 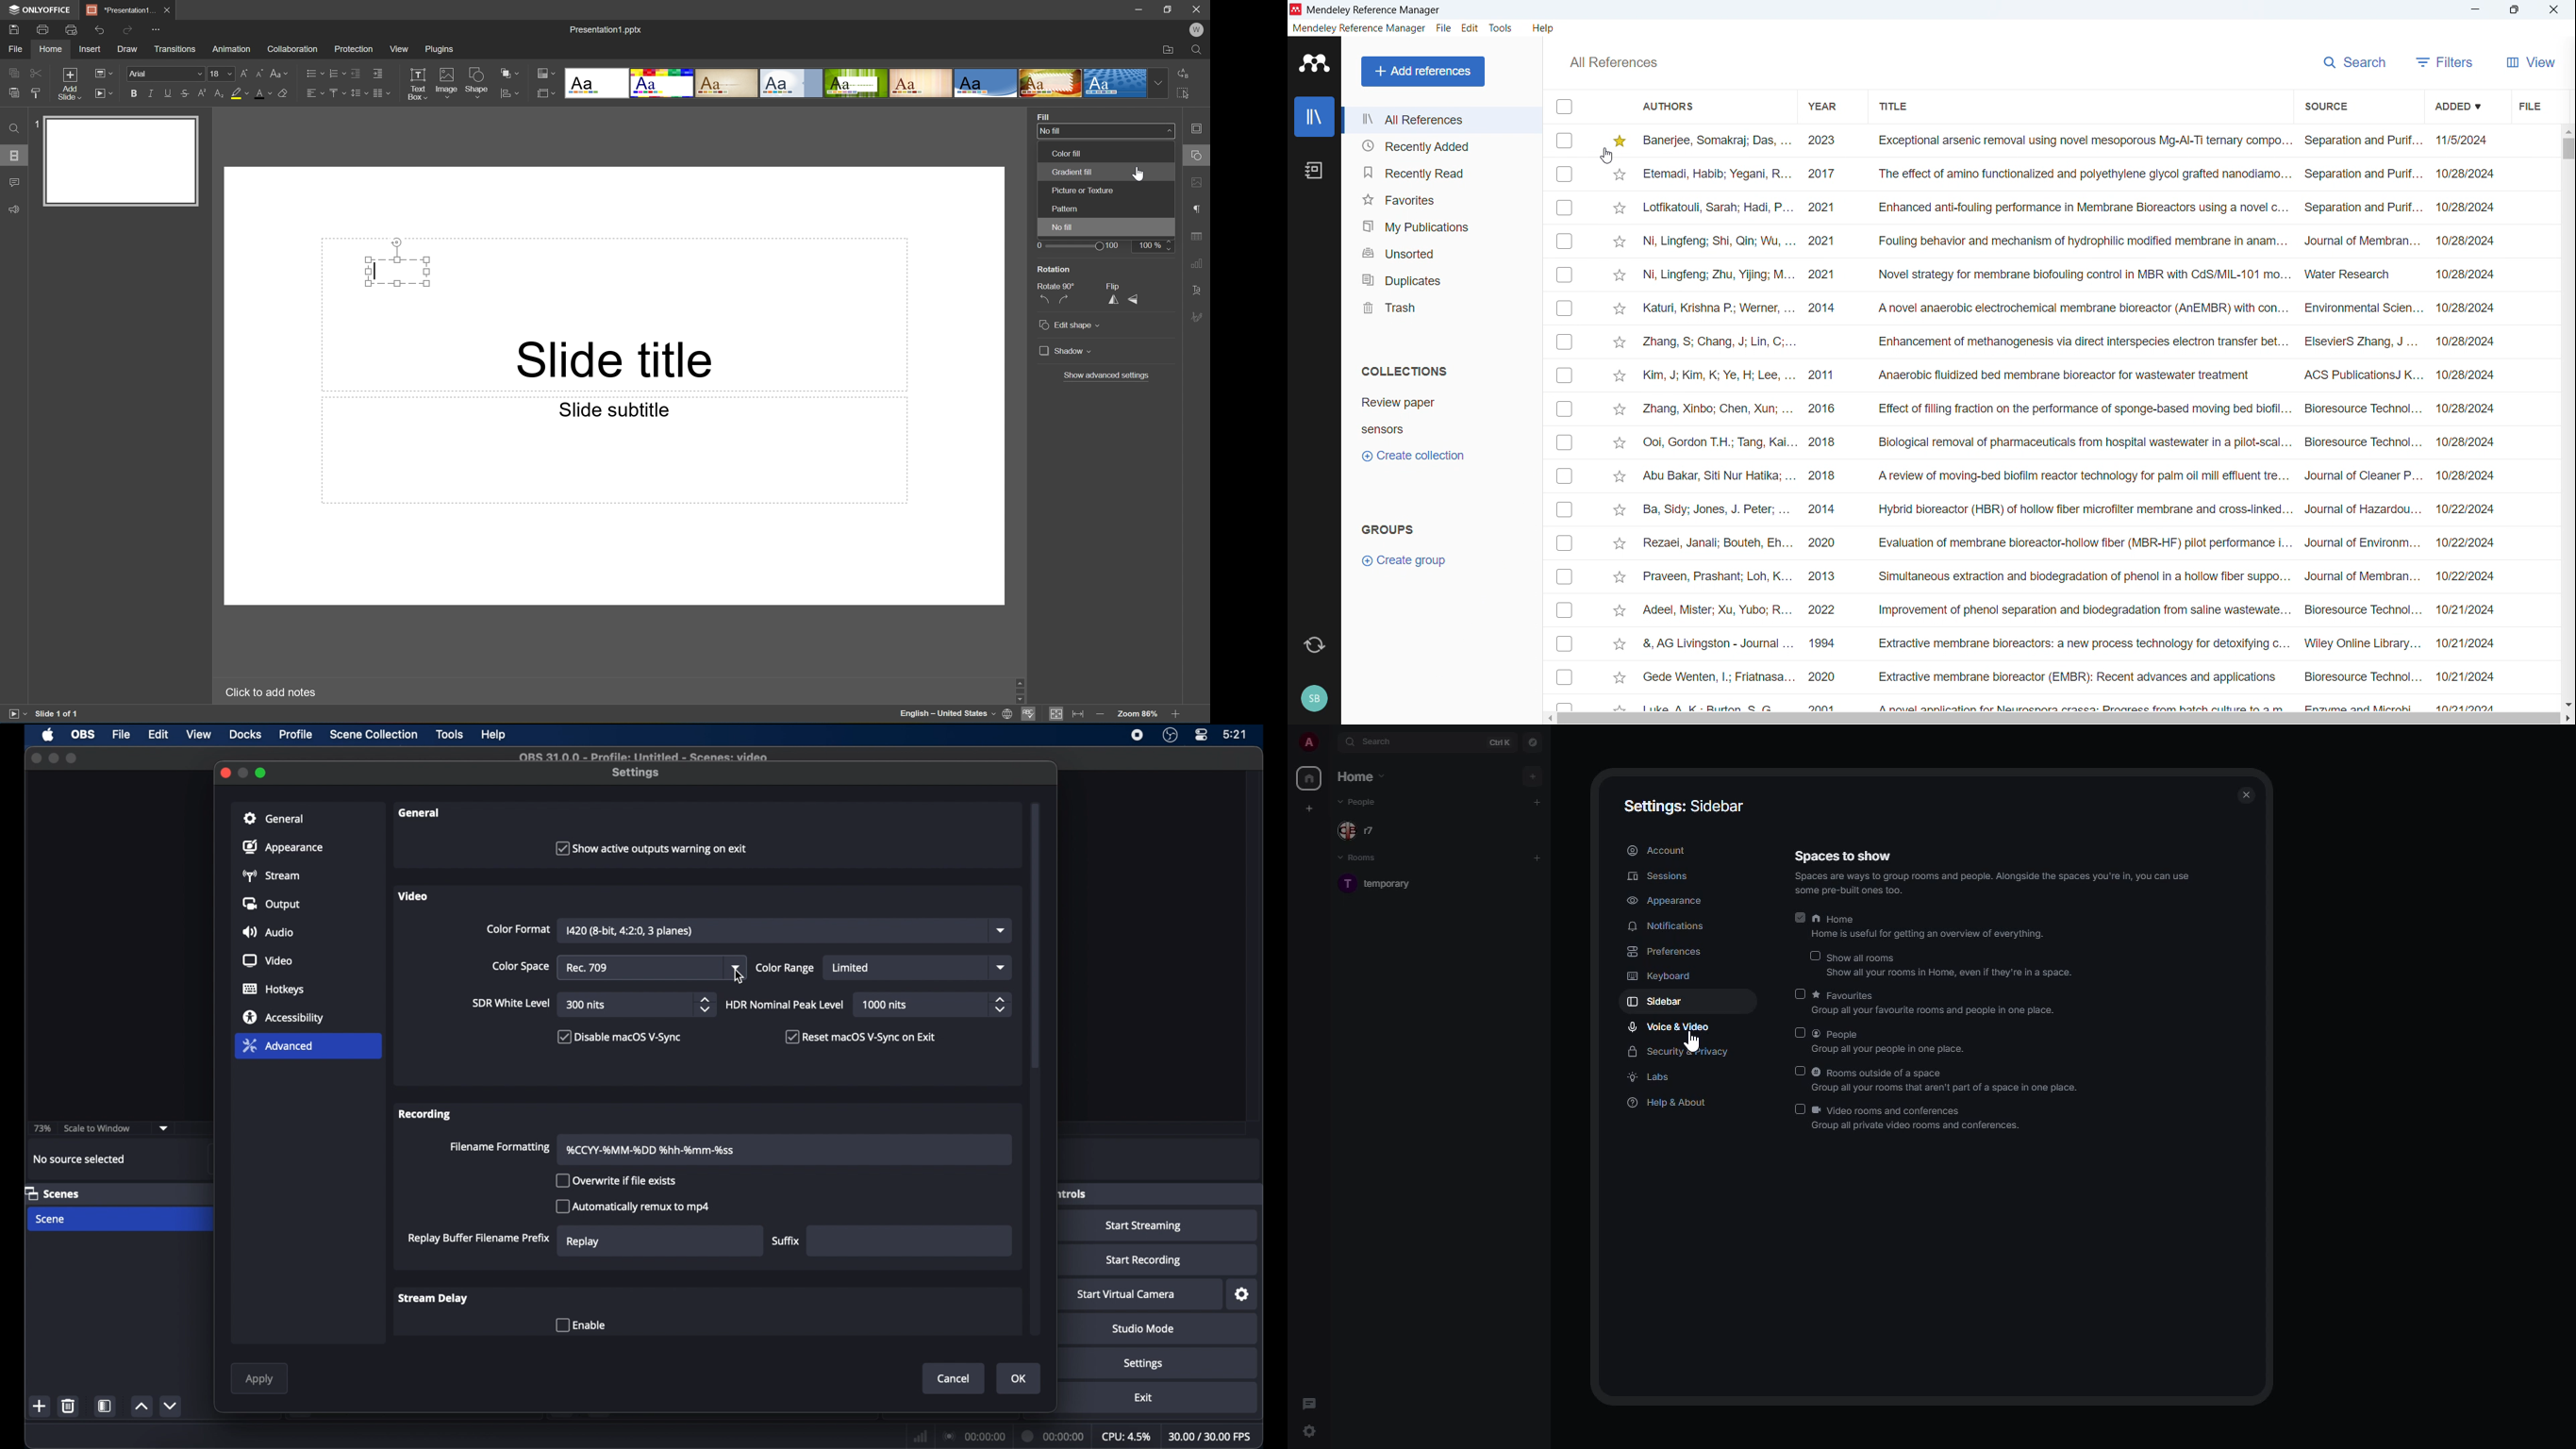 What do you see at coordinates (72, 757) in the screenshot?
I see `maximize` at bounding box center [72, 757].